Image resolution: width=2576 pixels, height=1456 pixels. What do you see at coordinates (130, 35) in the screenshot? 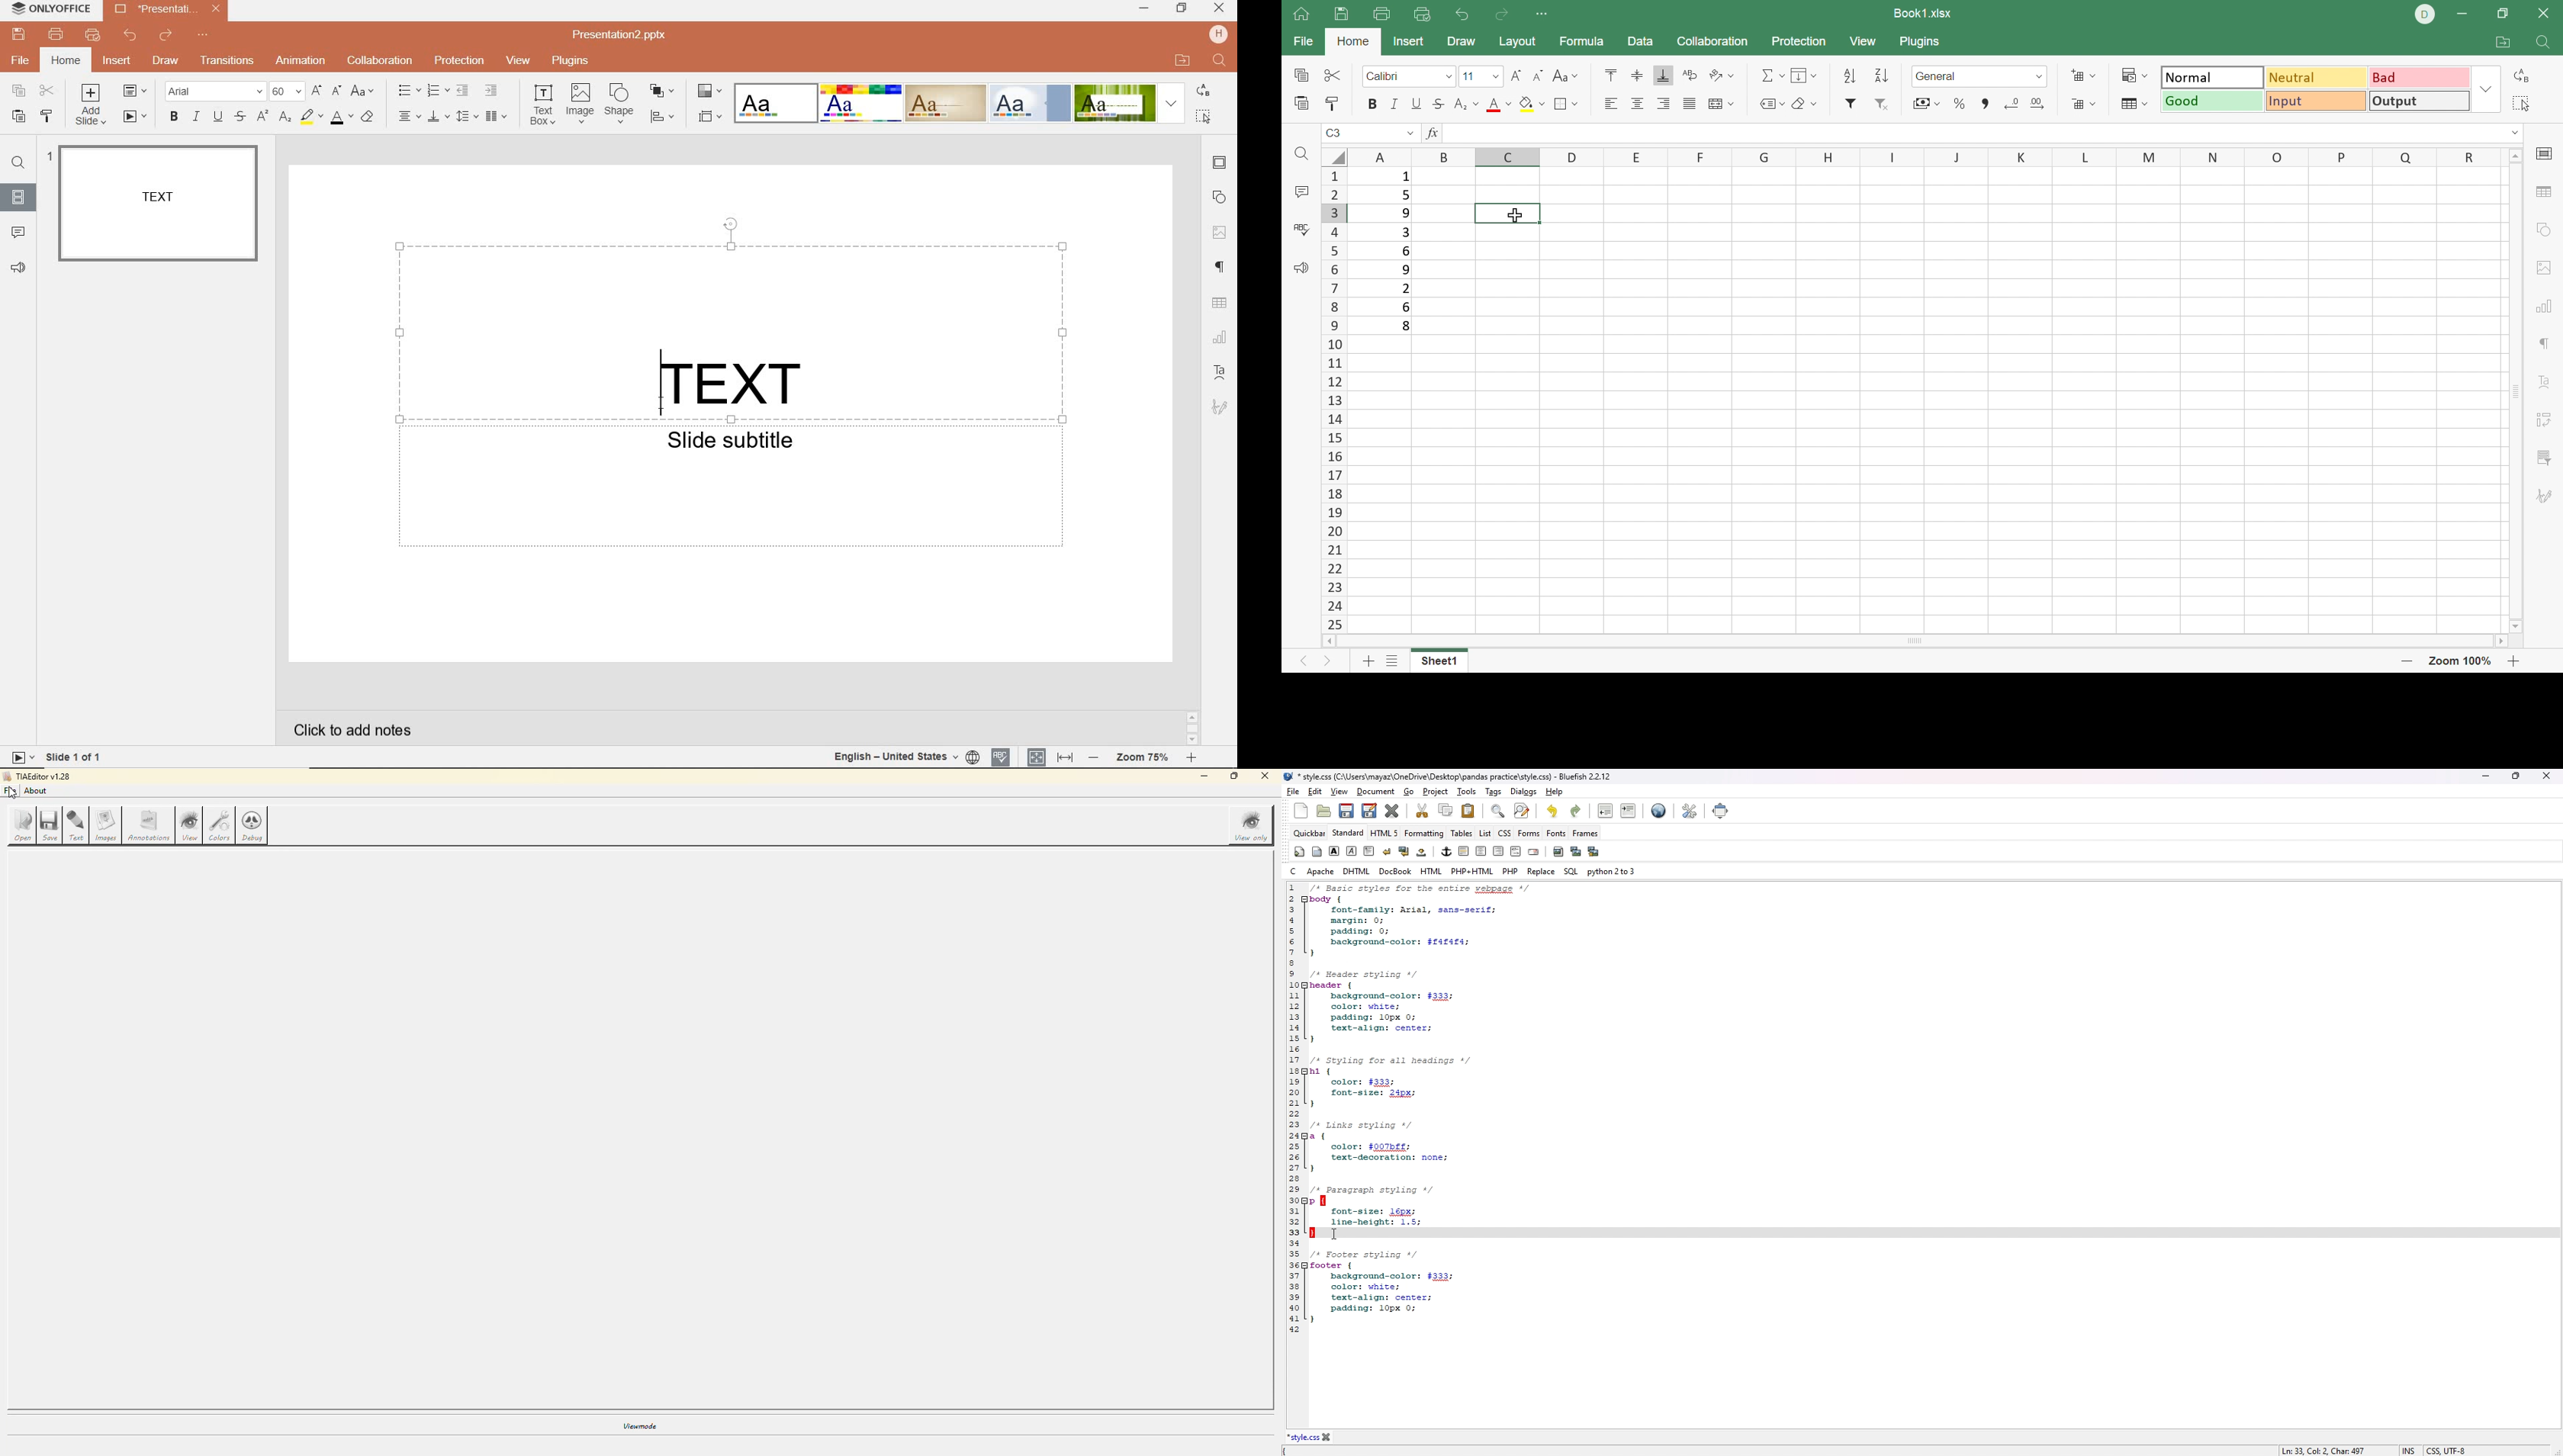
I see `UNDO` at bounding box center [130, 35].